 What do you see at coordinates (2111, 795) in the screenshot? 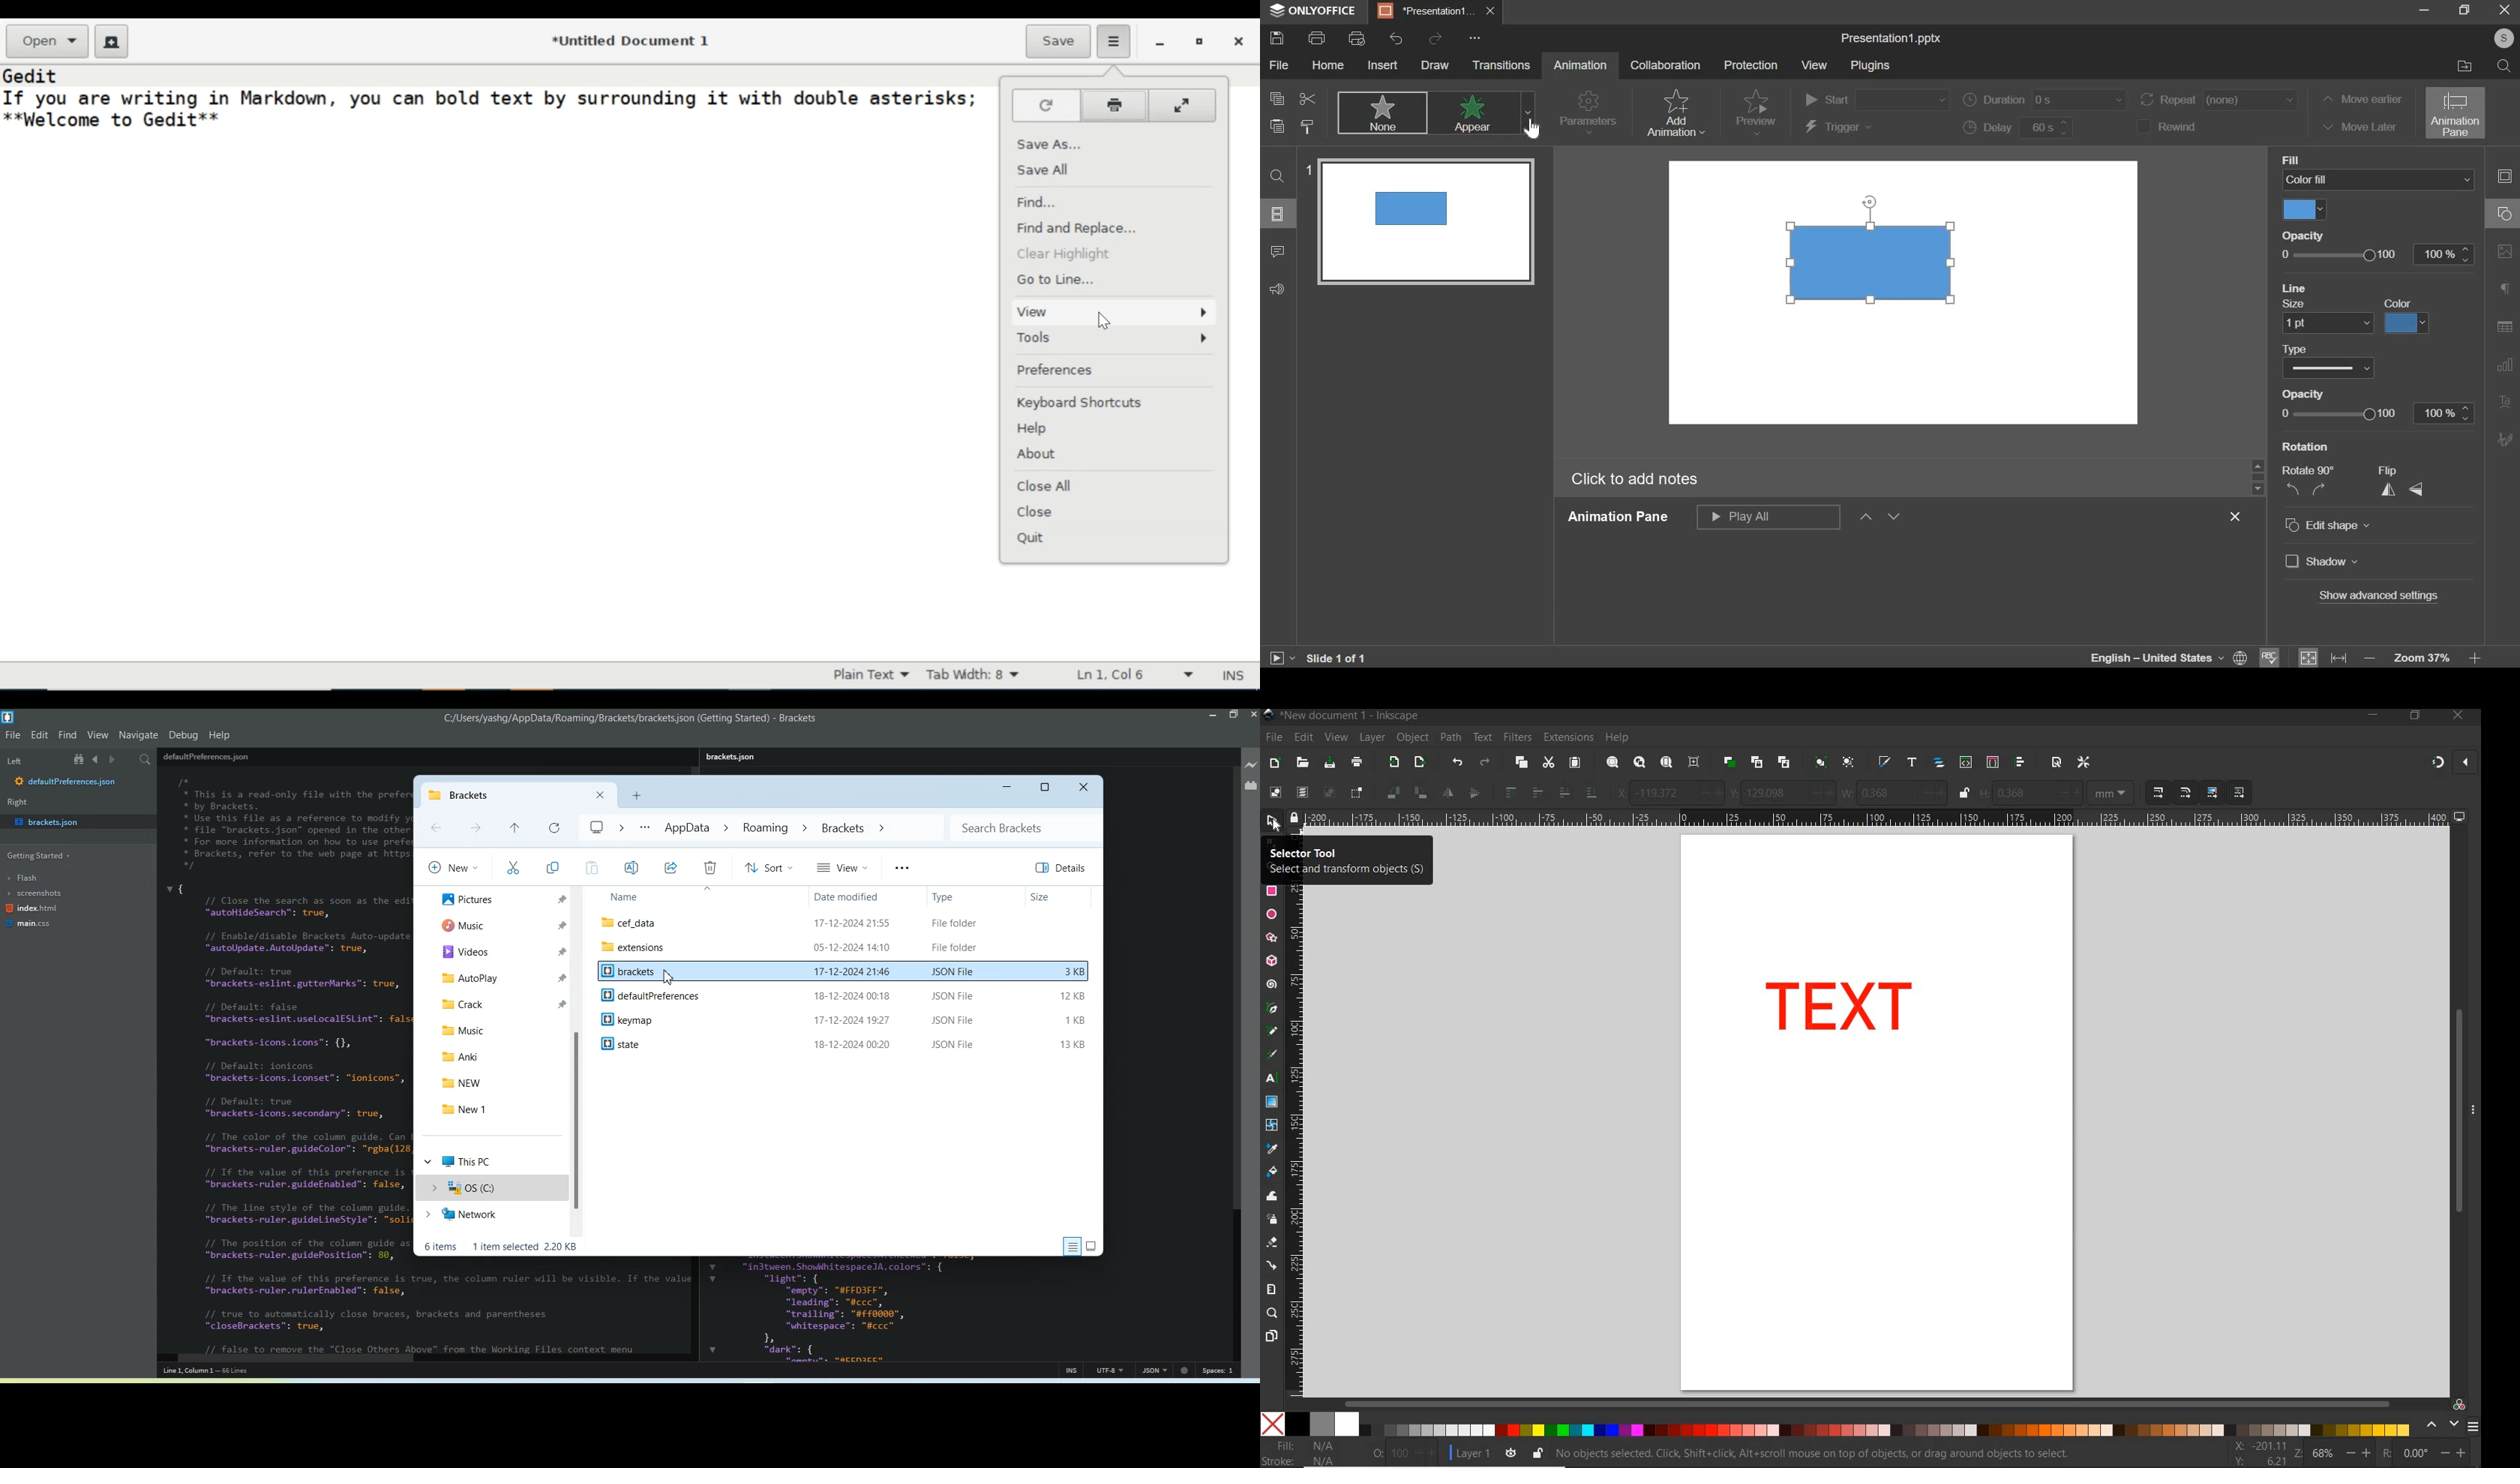
I see `MEASUREMENT` at bounding box center [2111, 795].